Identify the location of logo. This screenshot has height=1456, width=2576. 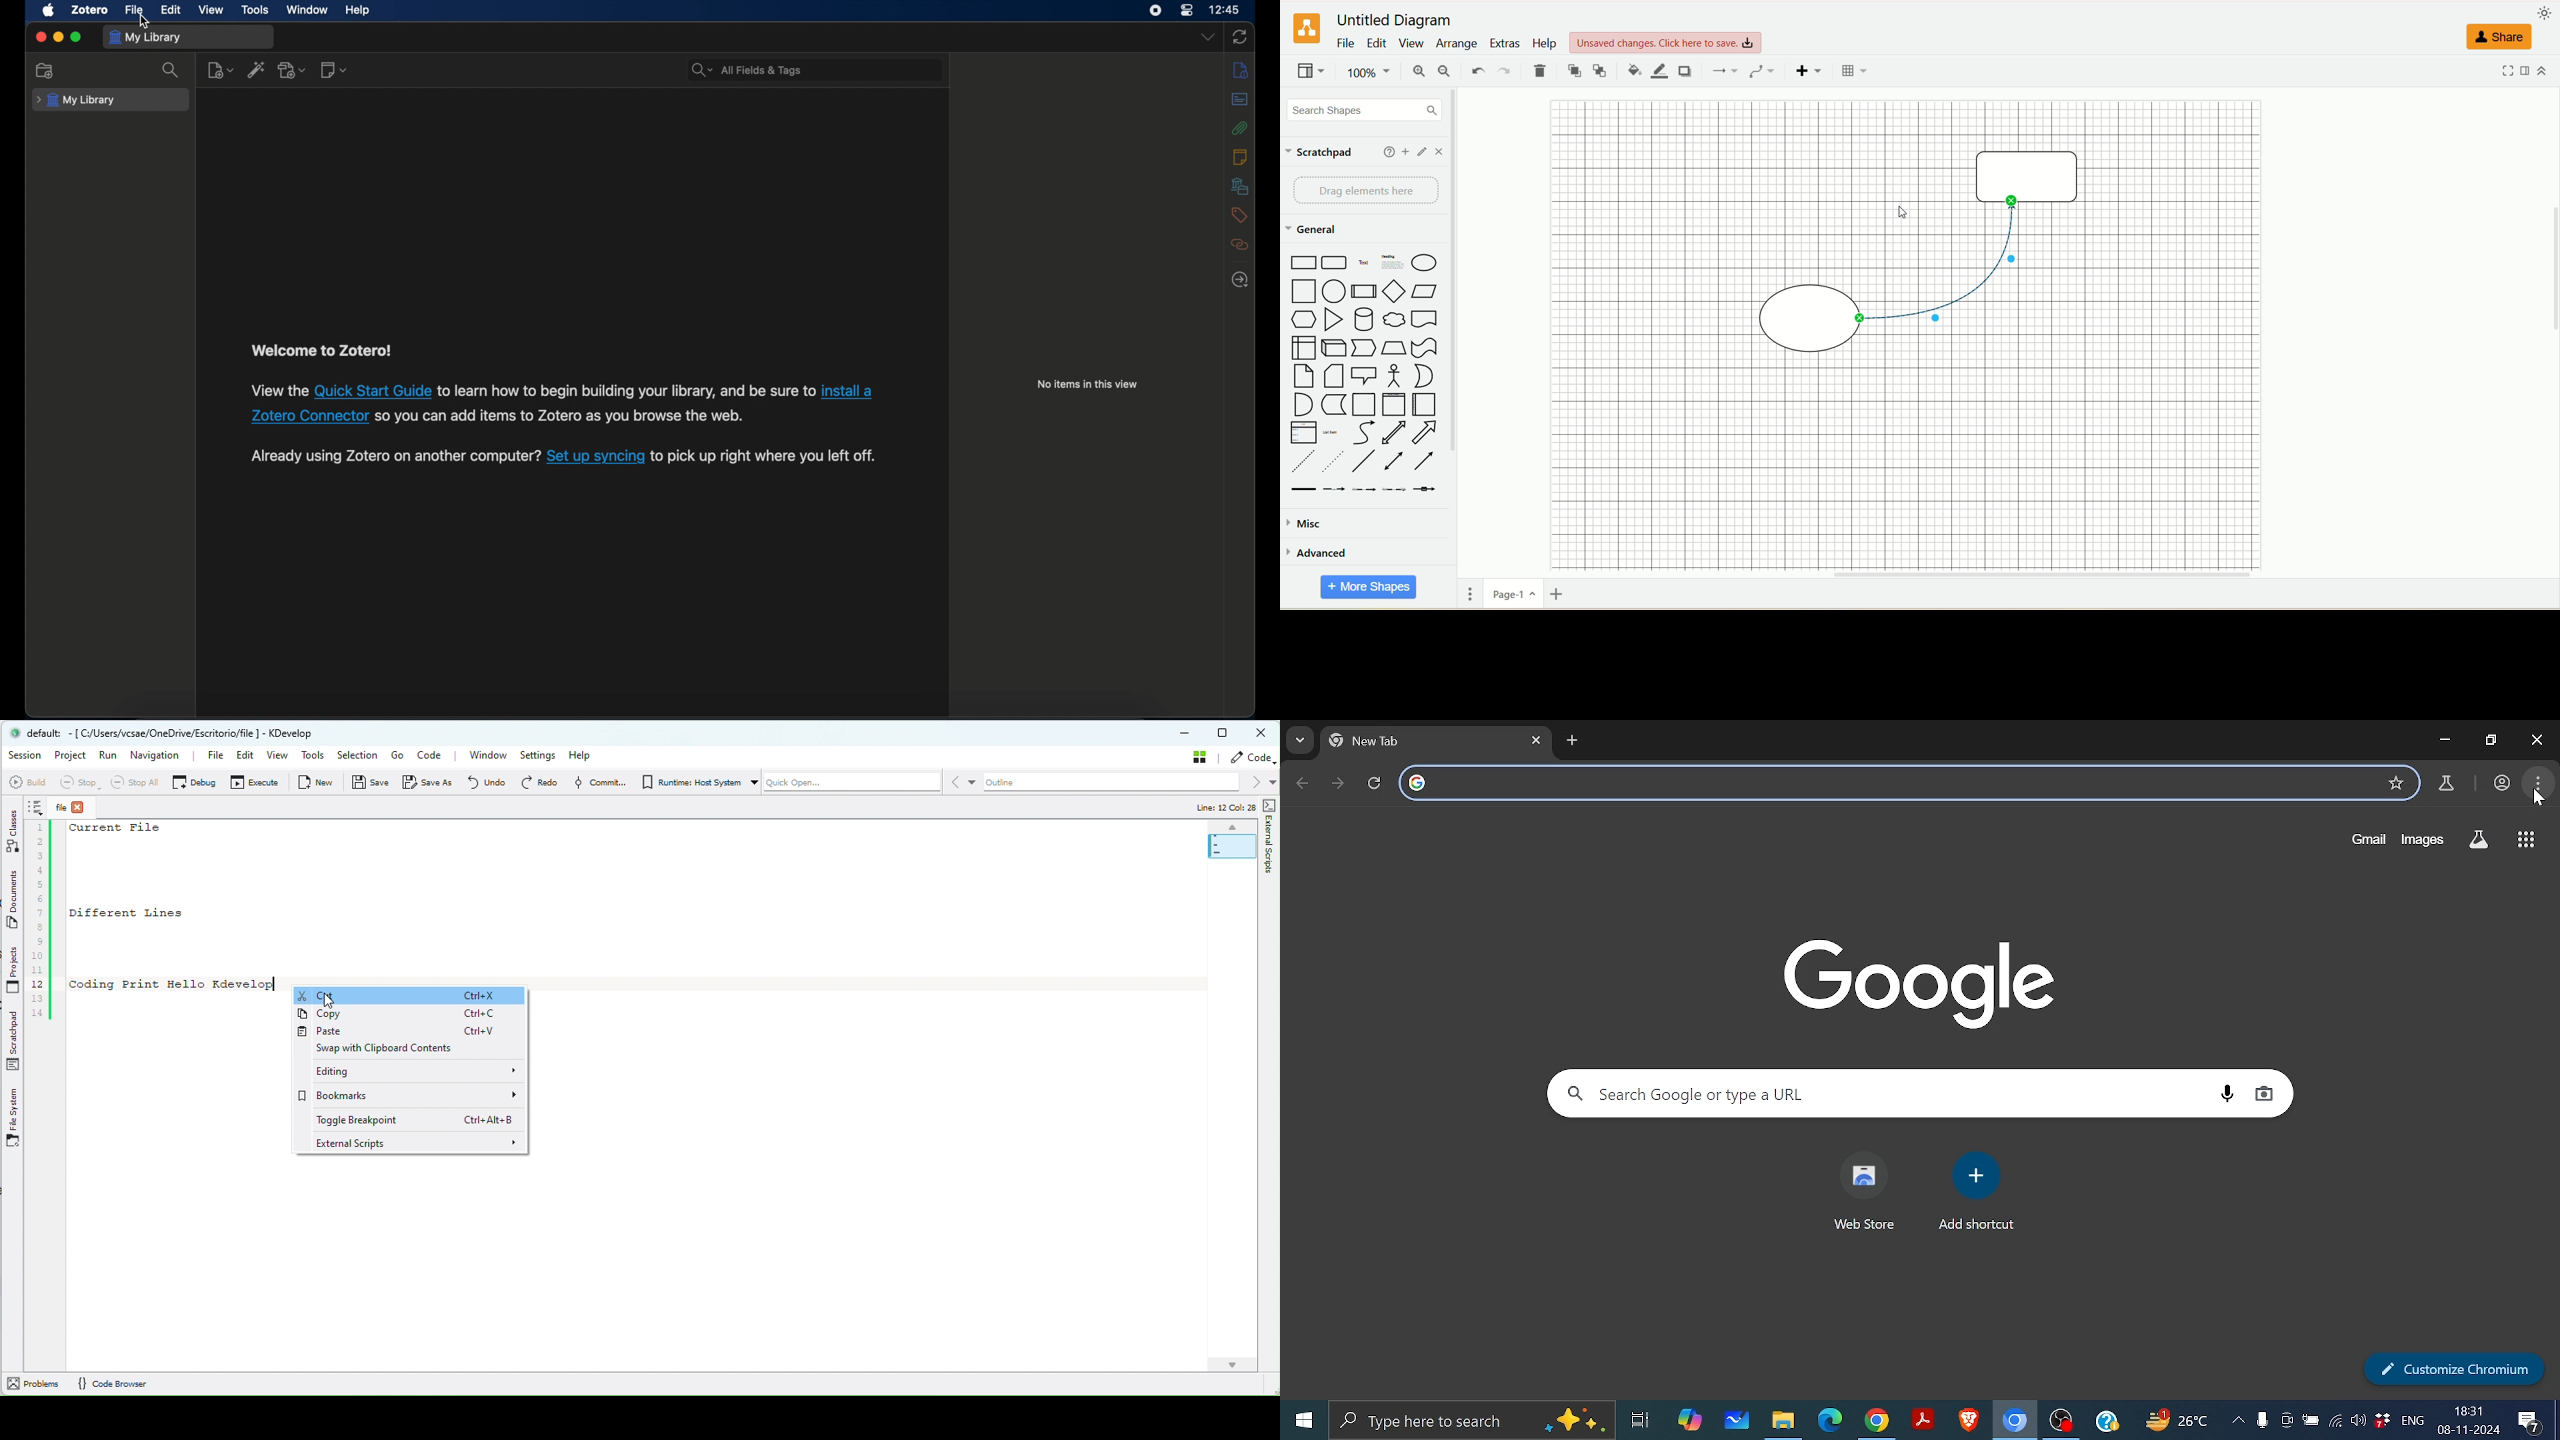
(1305, 29).